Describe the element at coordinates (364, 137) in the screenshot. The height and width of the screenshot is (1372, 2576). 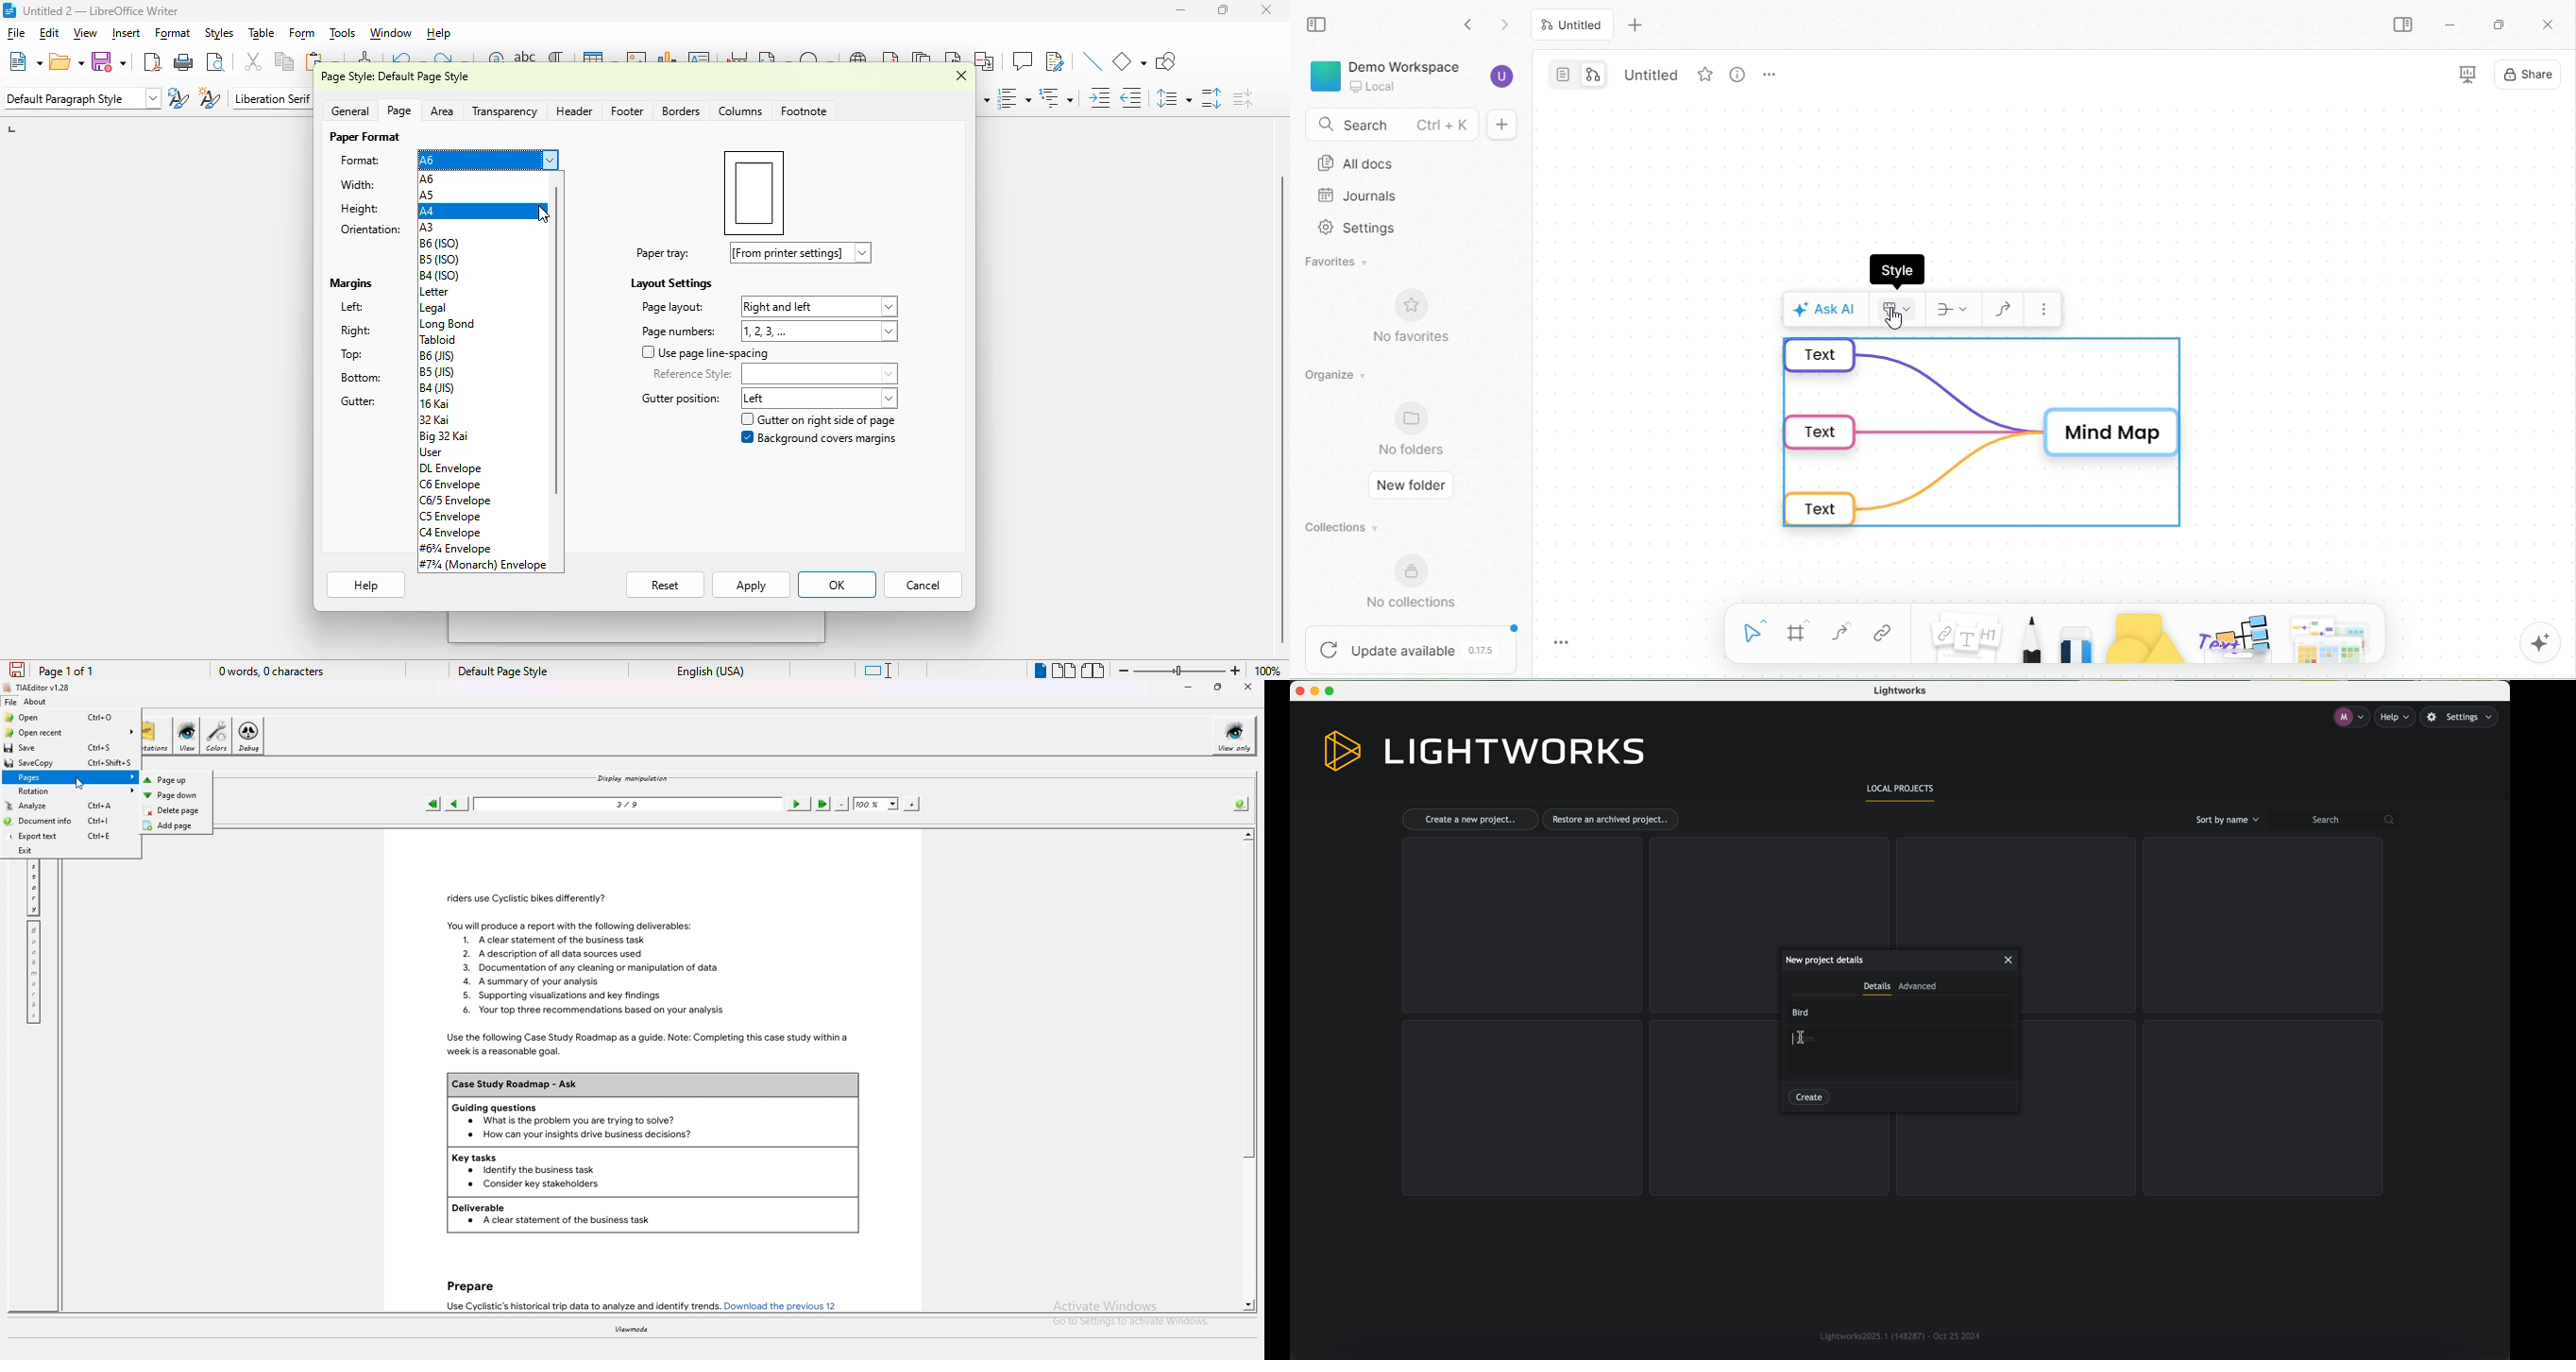
I see `paper format` at that location.